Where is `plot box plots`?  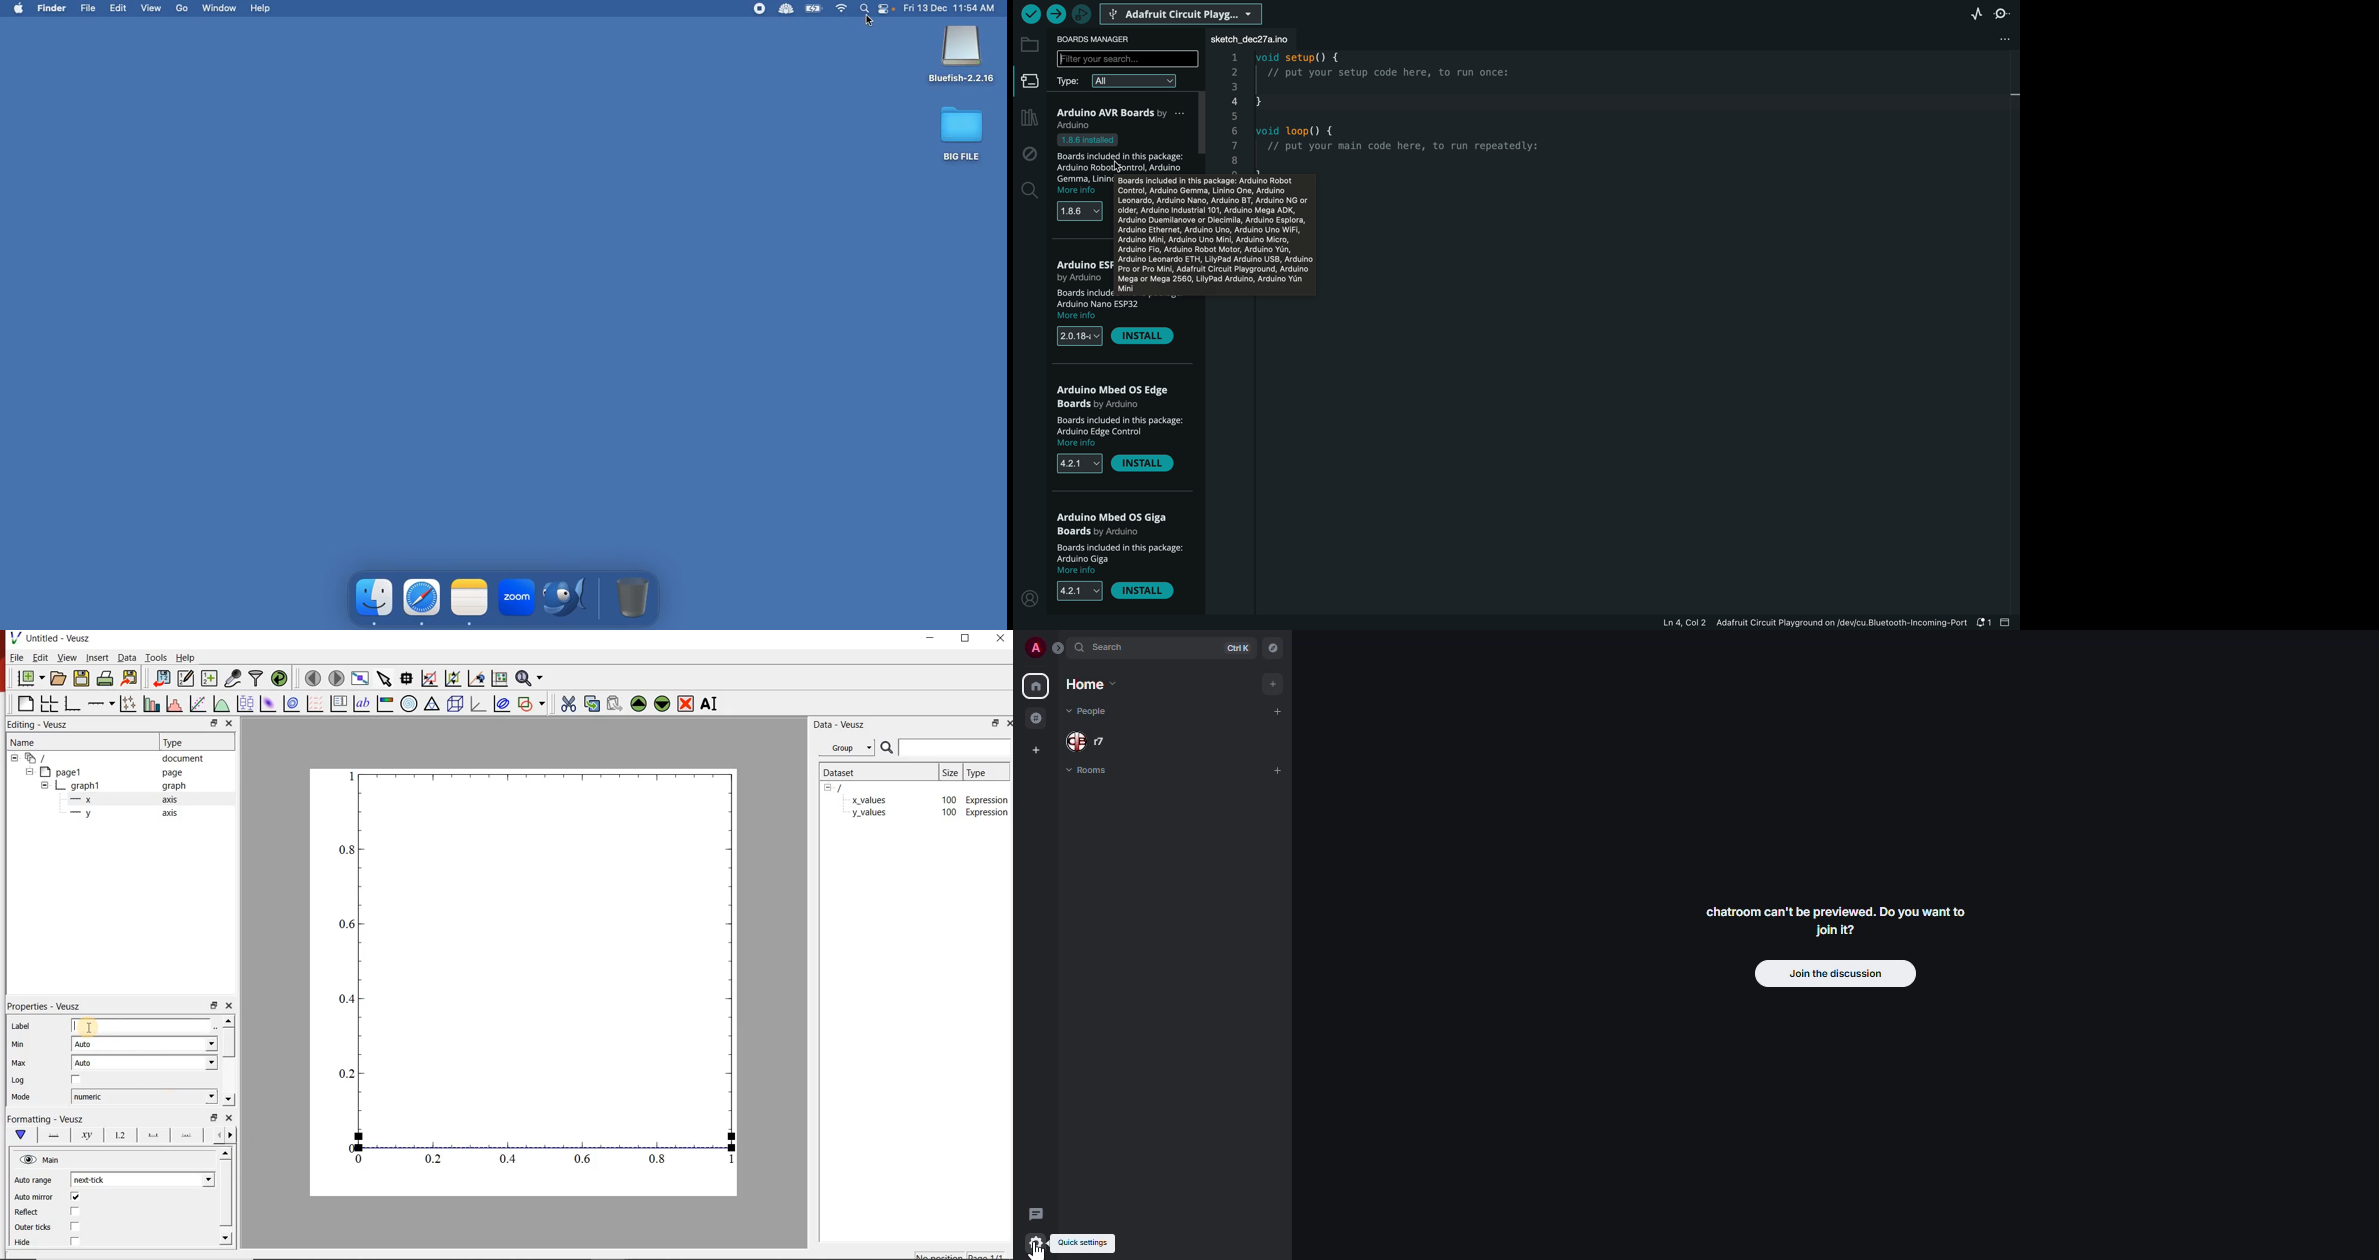
plot box plots is located at coordinates (244, 703).